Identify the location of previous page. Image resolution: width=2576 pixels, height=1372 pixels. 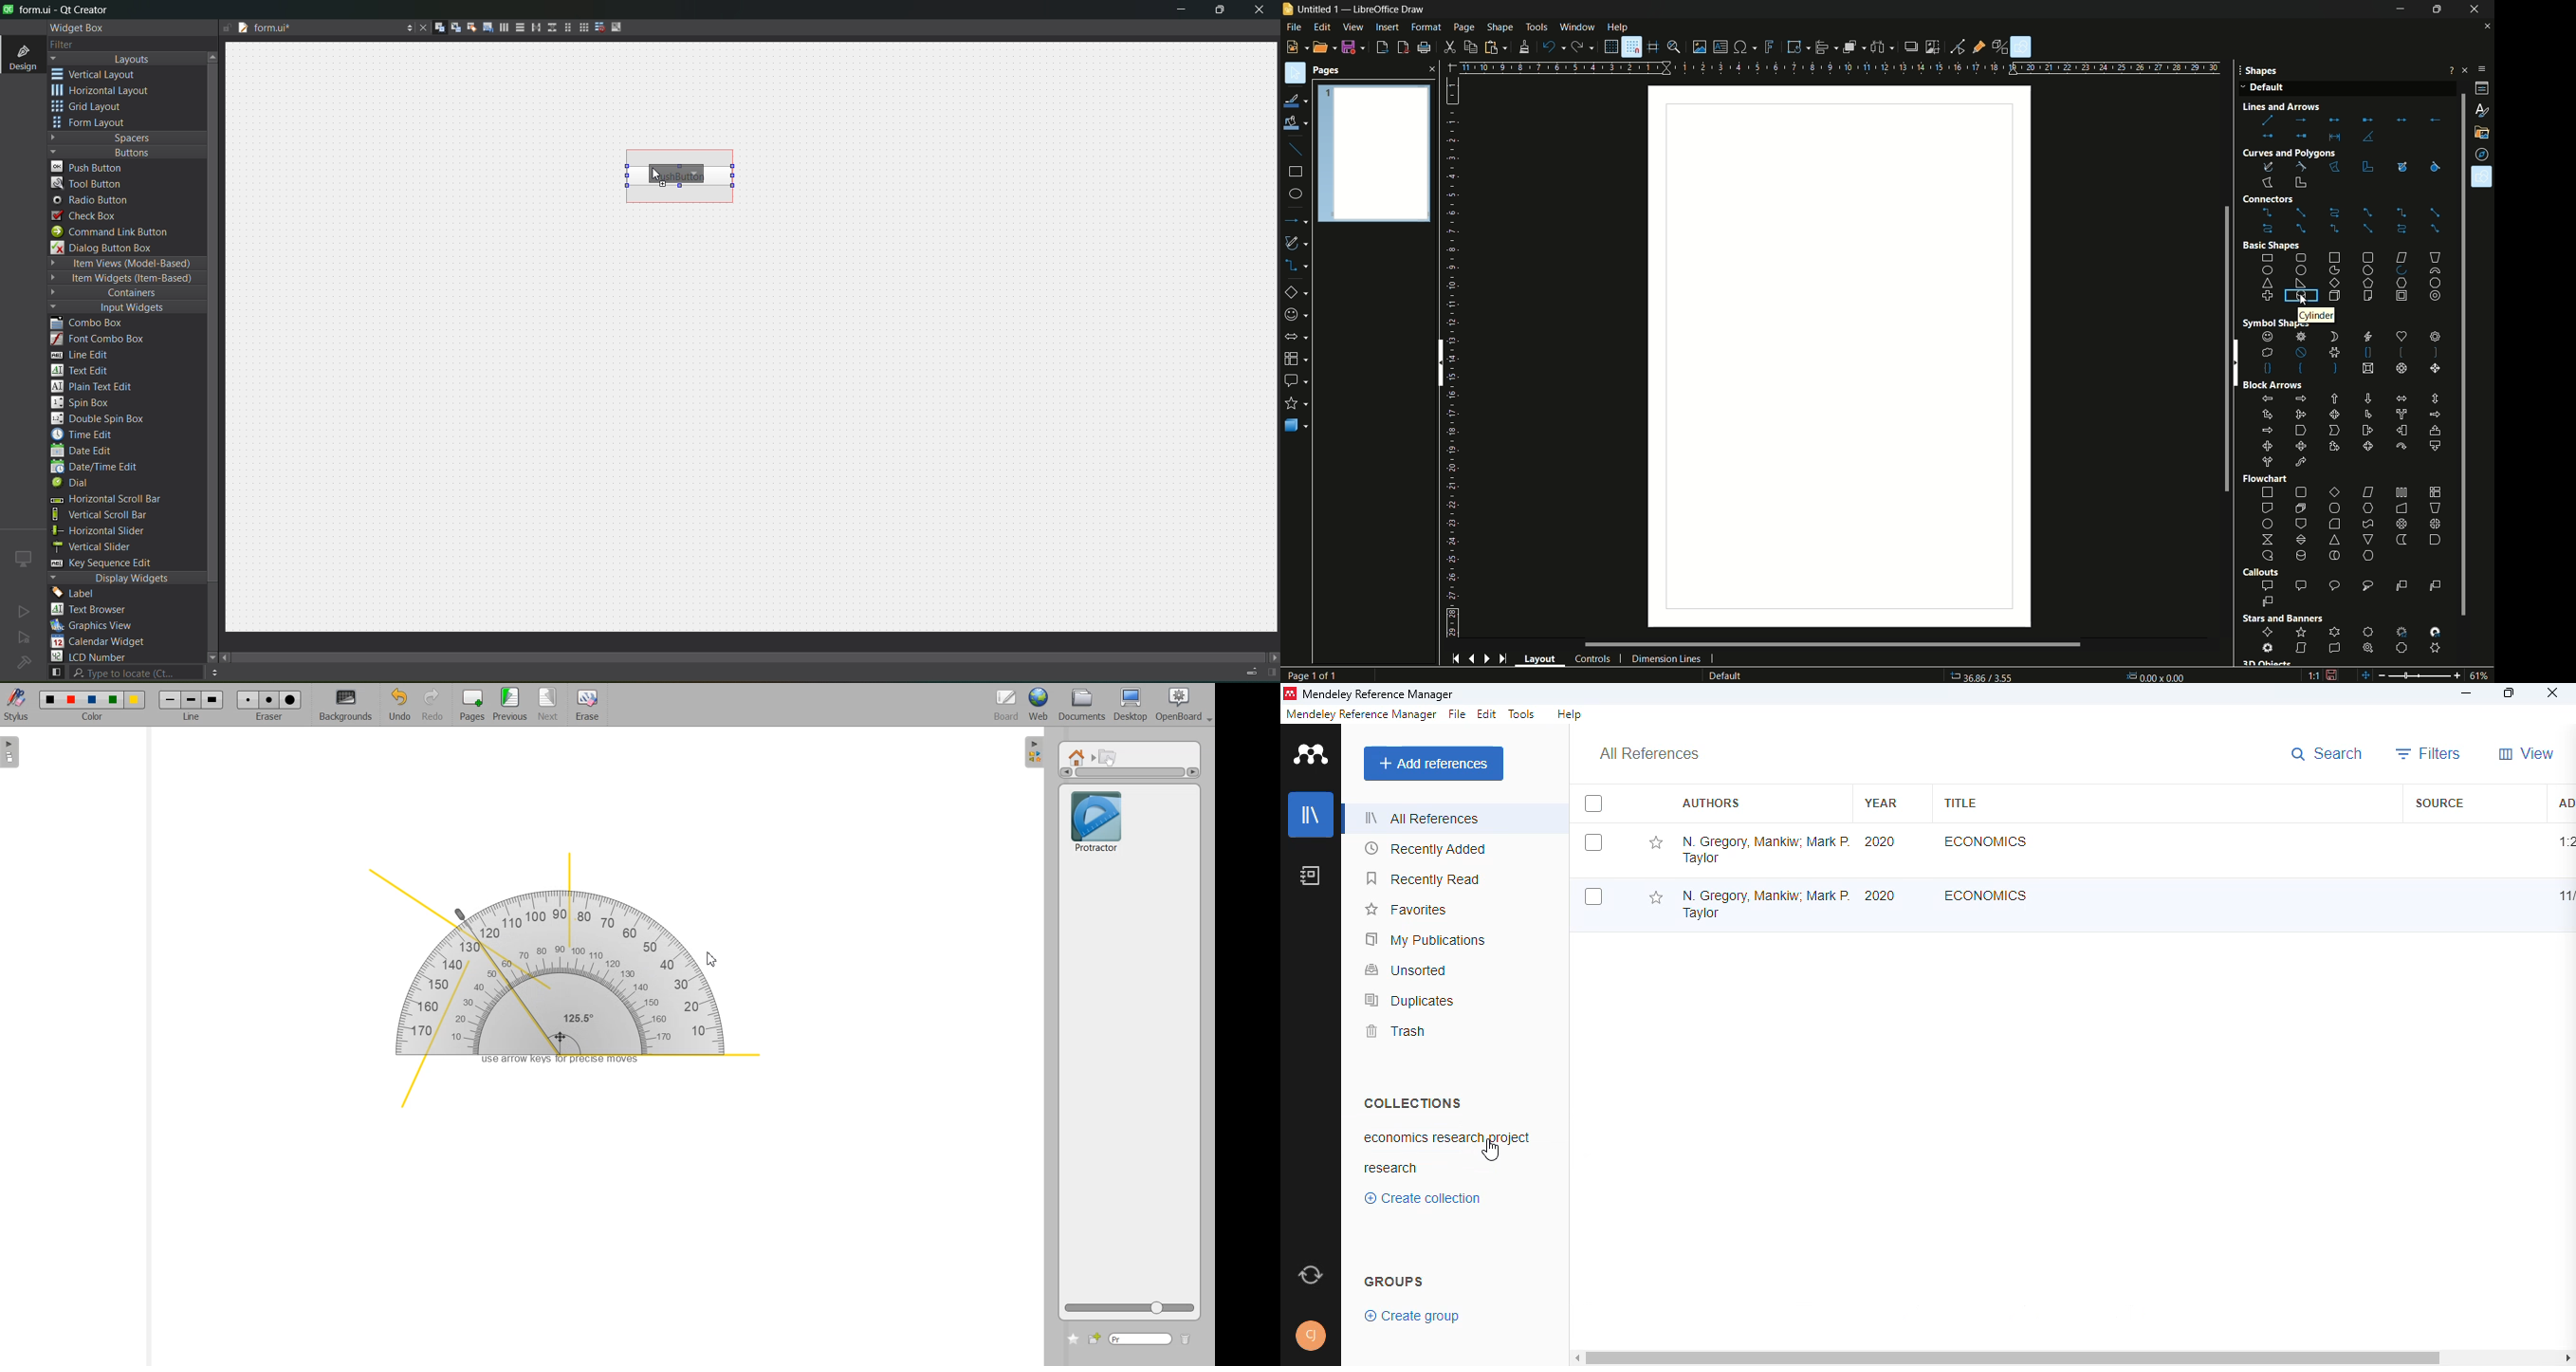
(1472, 660).